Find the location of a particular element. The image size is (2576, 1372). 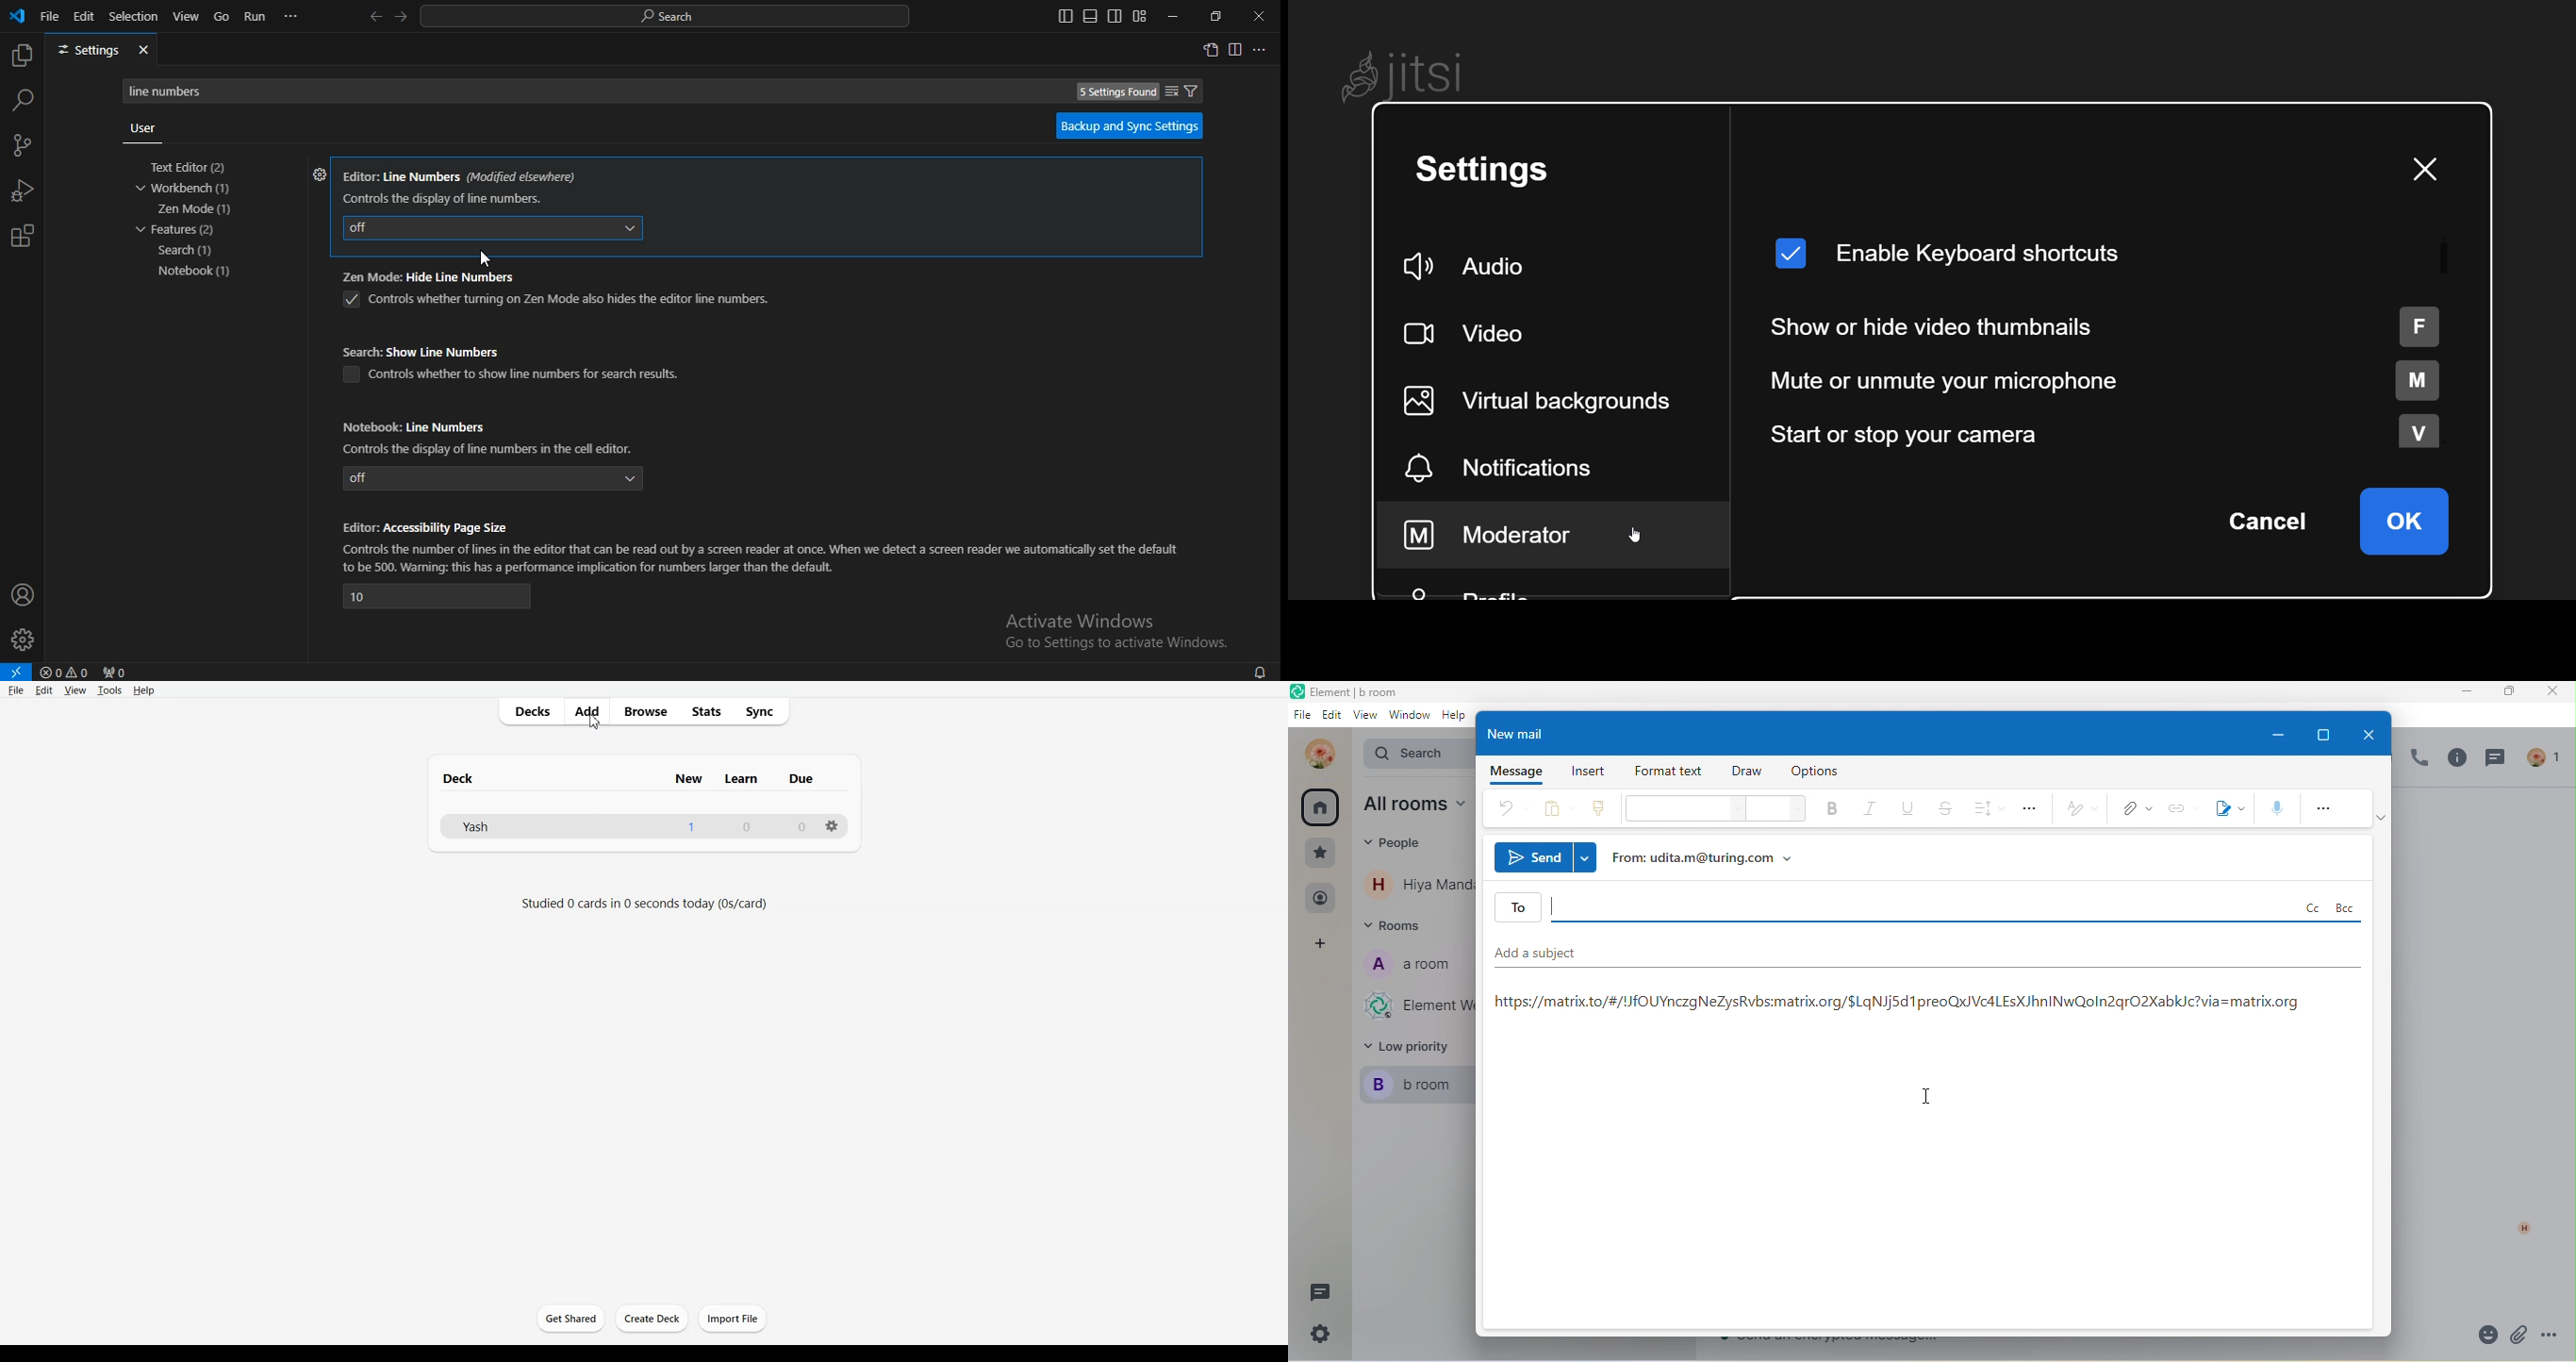

New is located at coordinates (686, 778).